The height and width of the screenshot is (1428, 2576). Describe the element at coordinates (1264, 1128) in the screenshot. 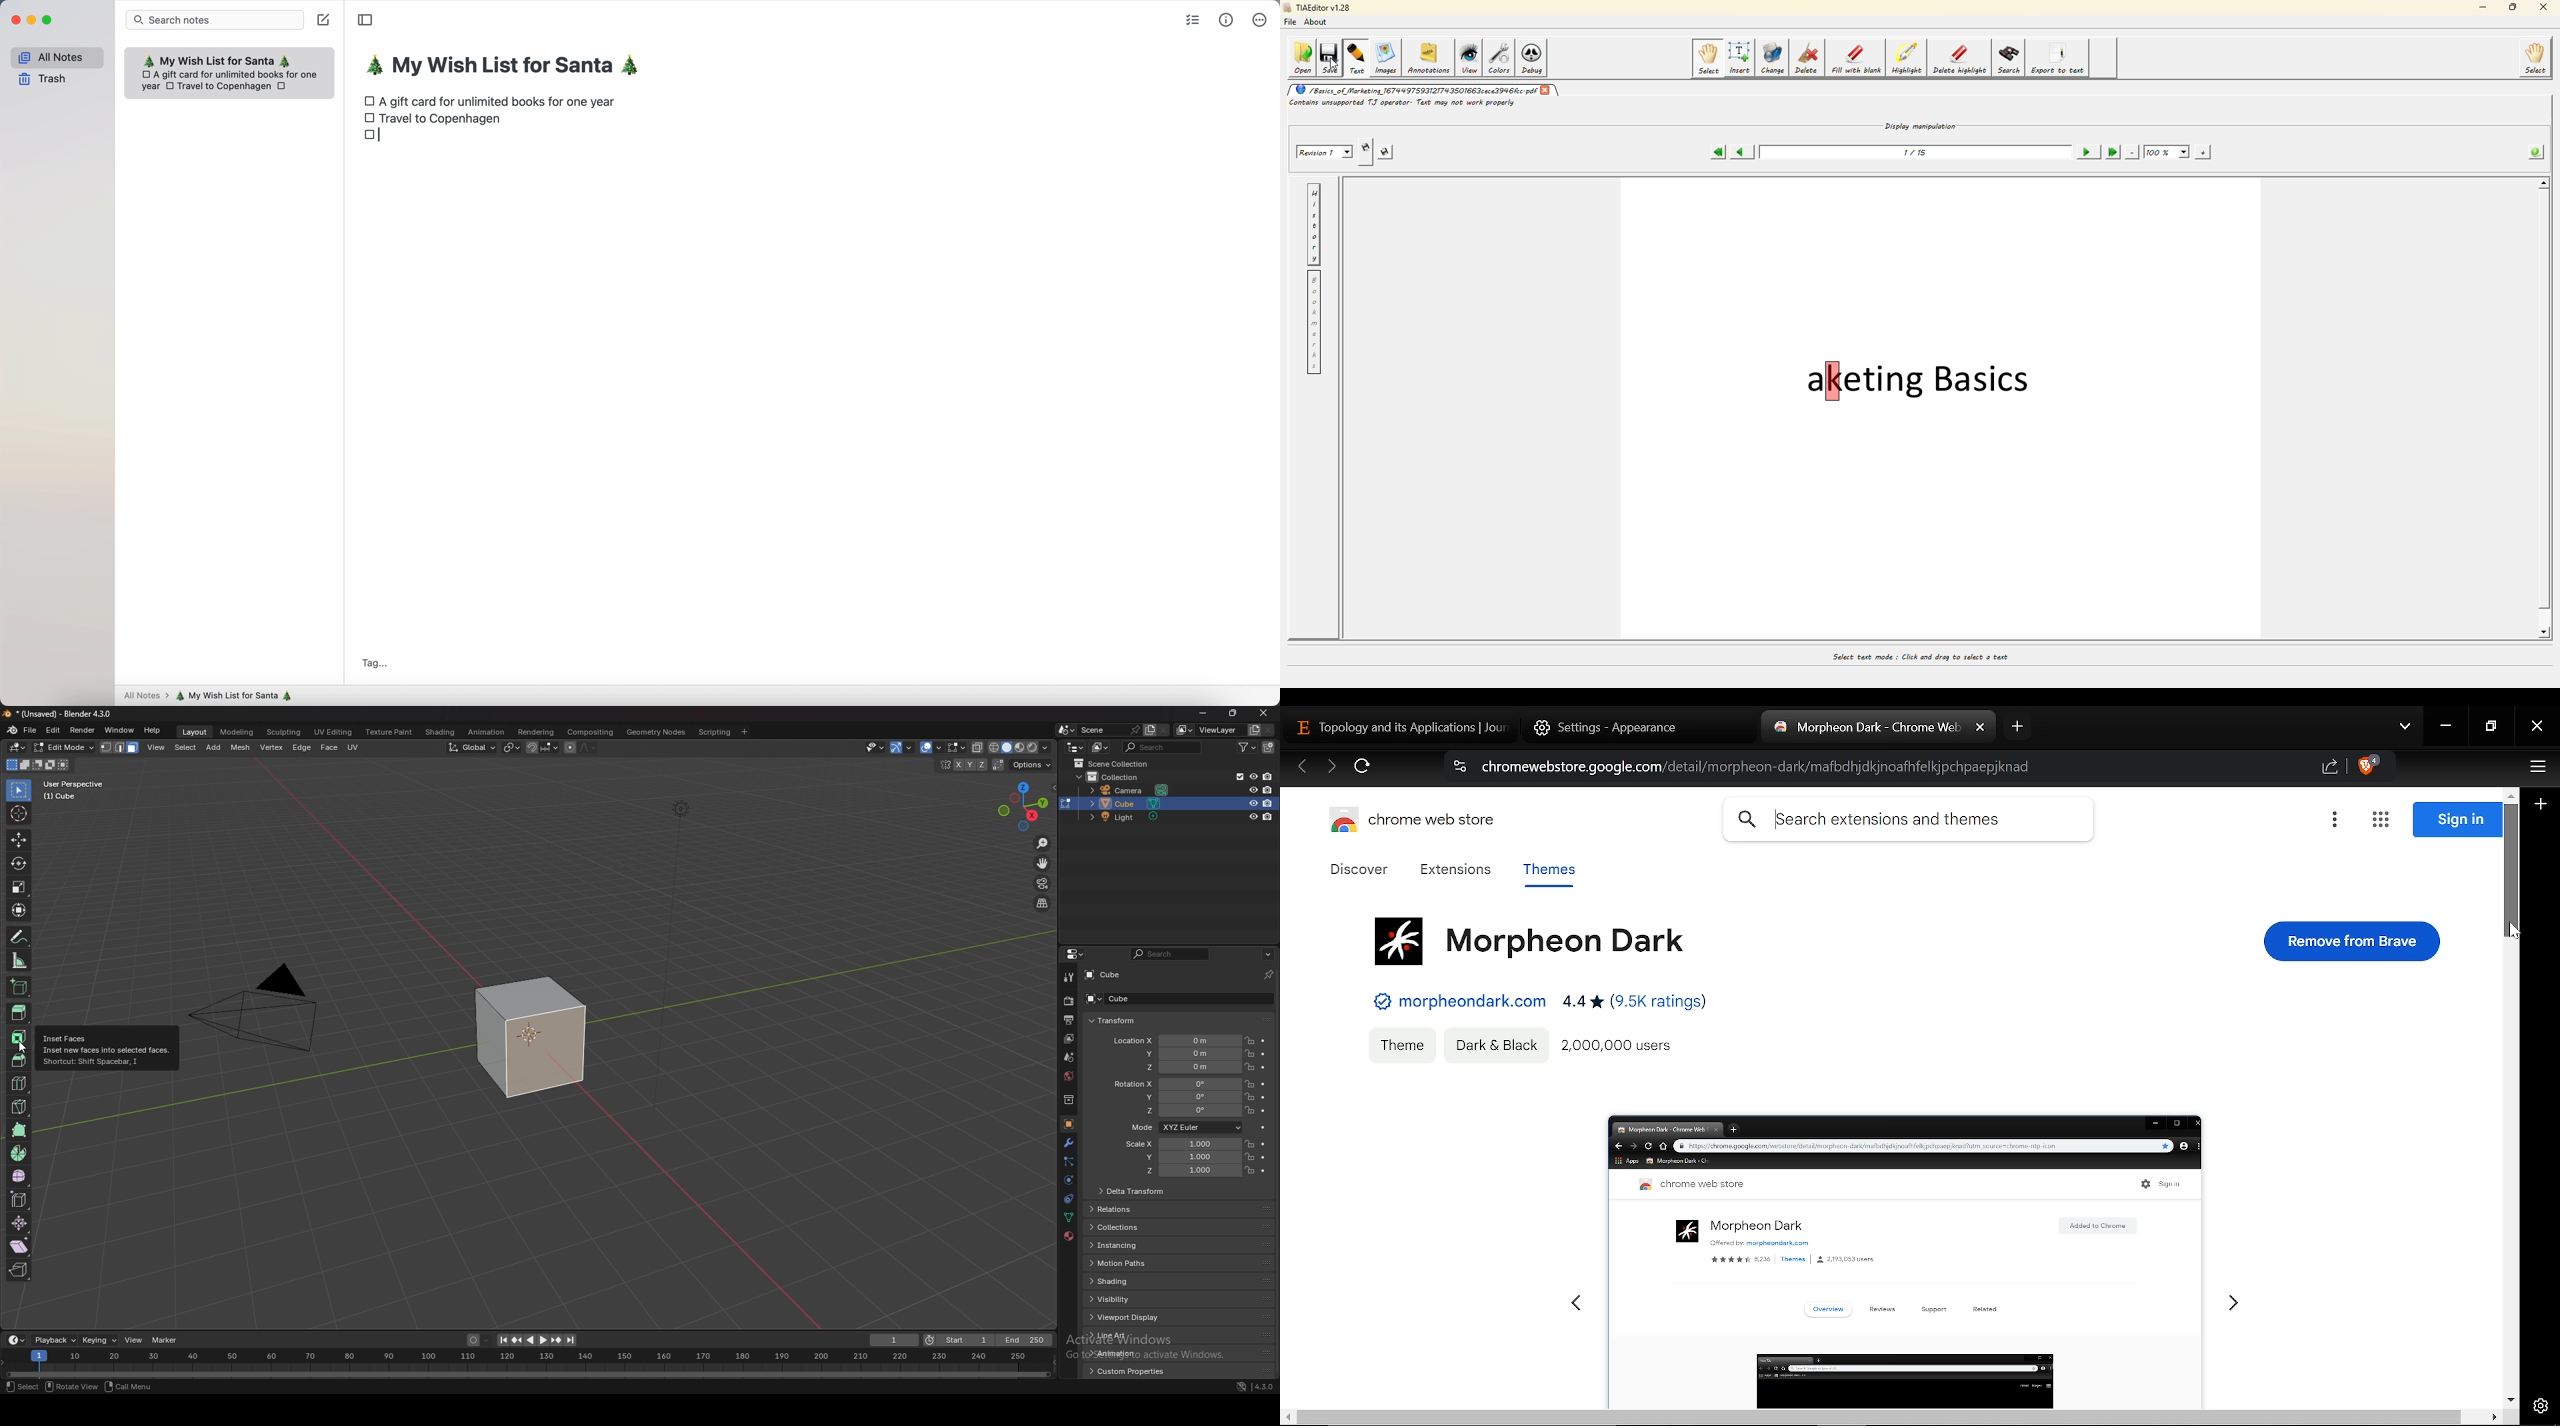

I see `animate property` at that location.